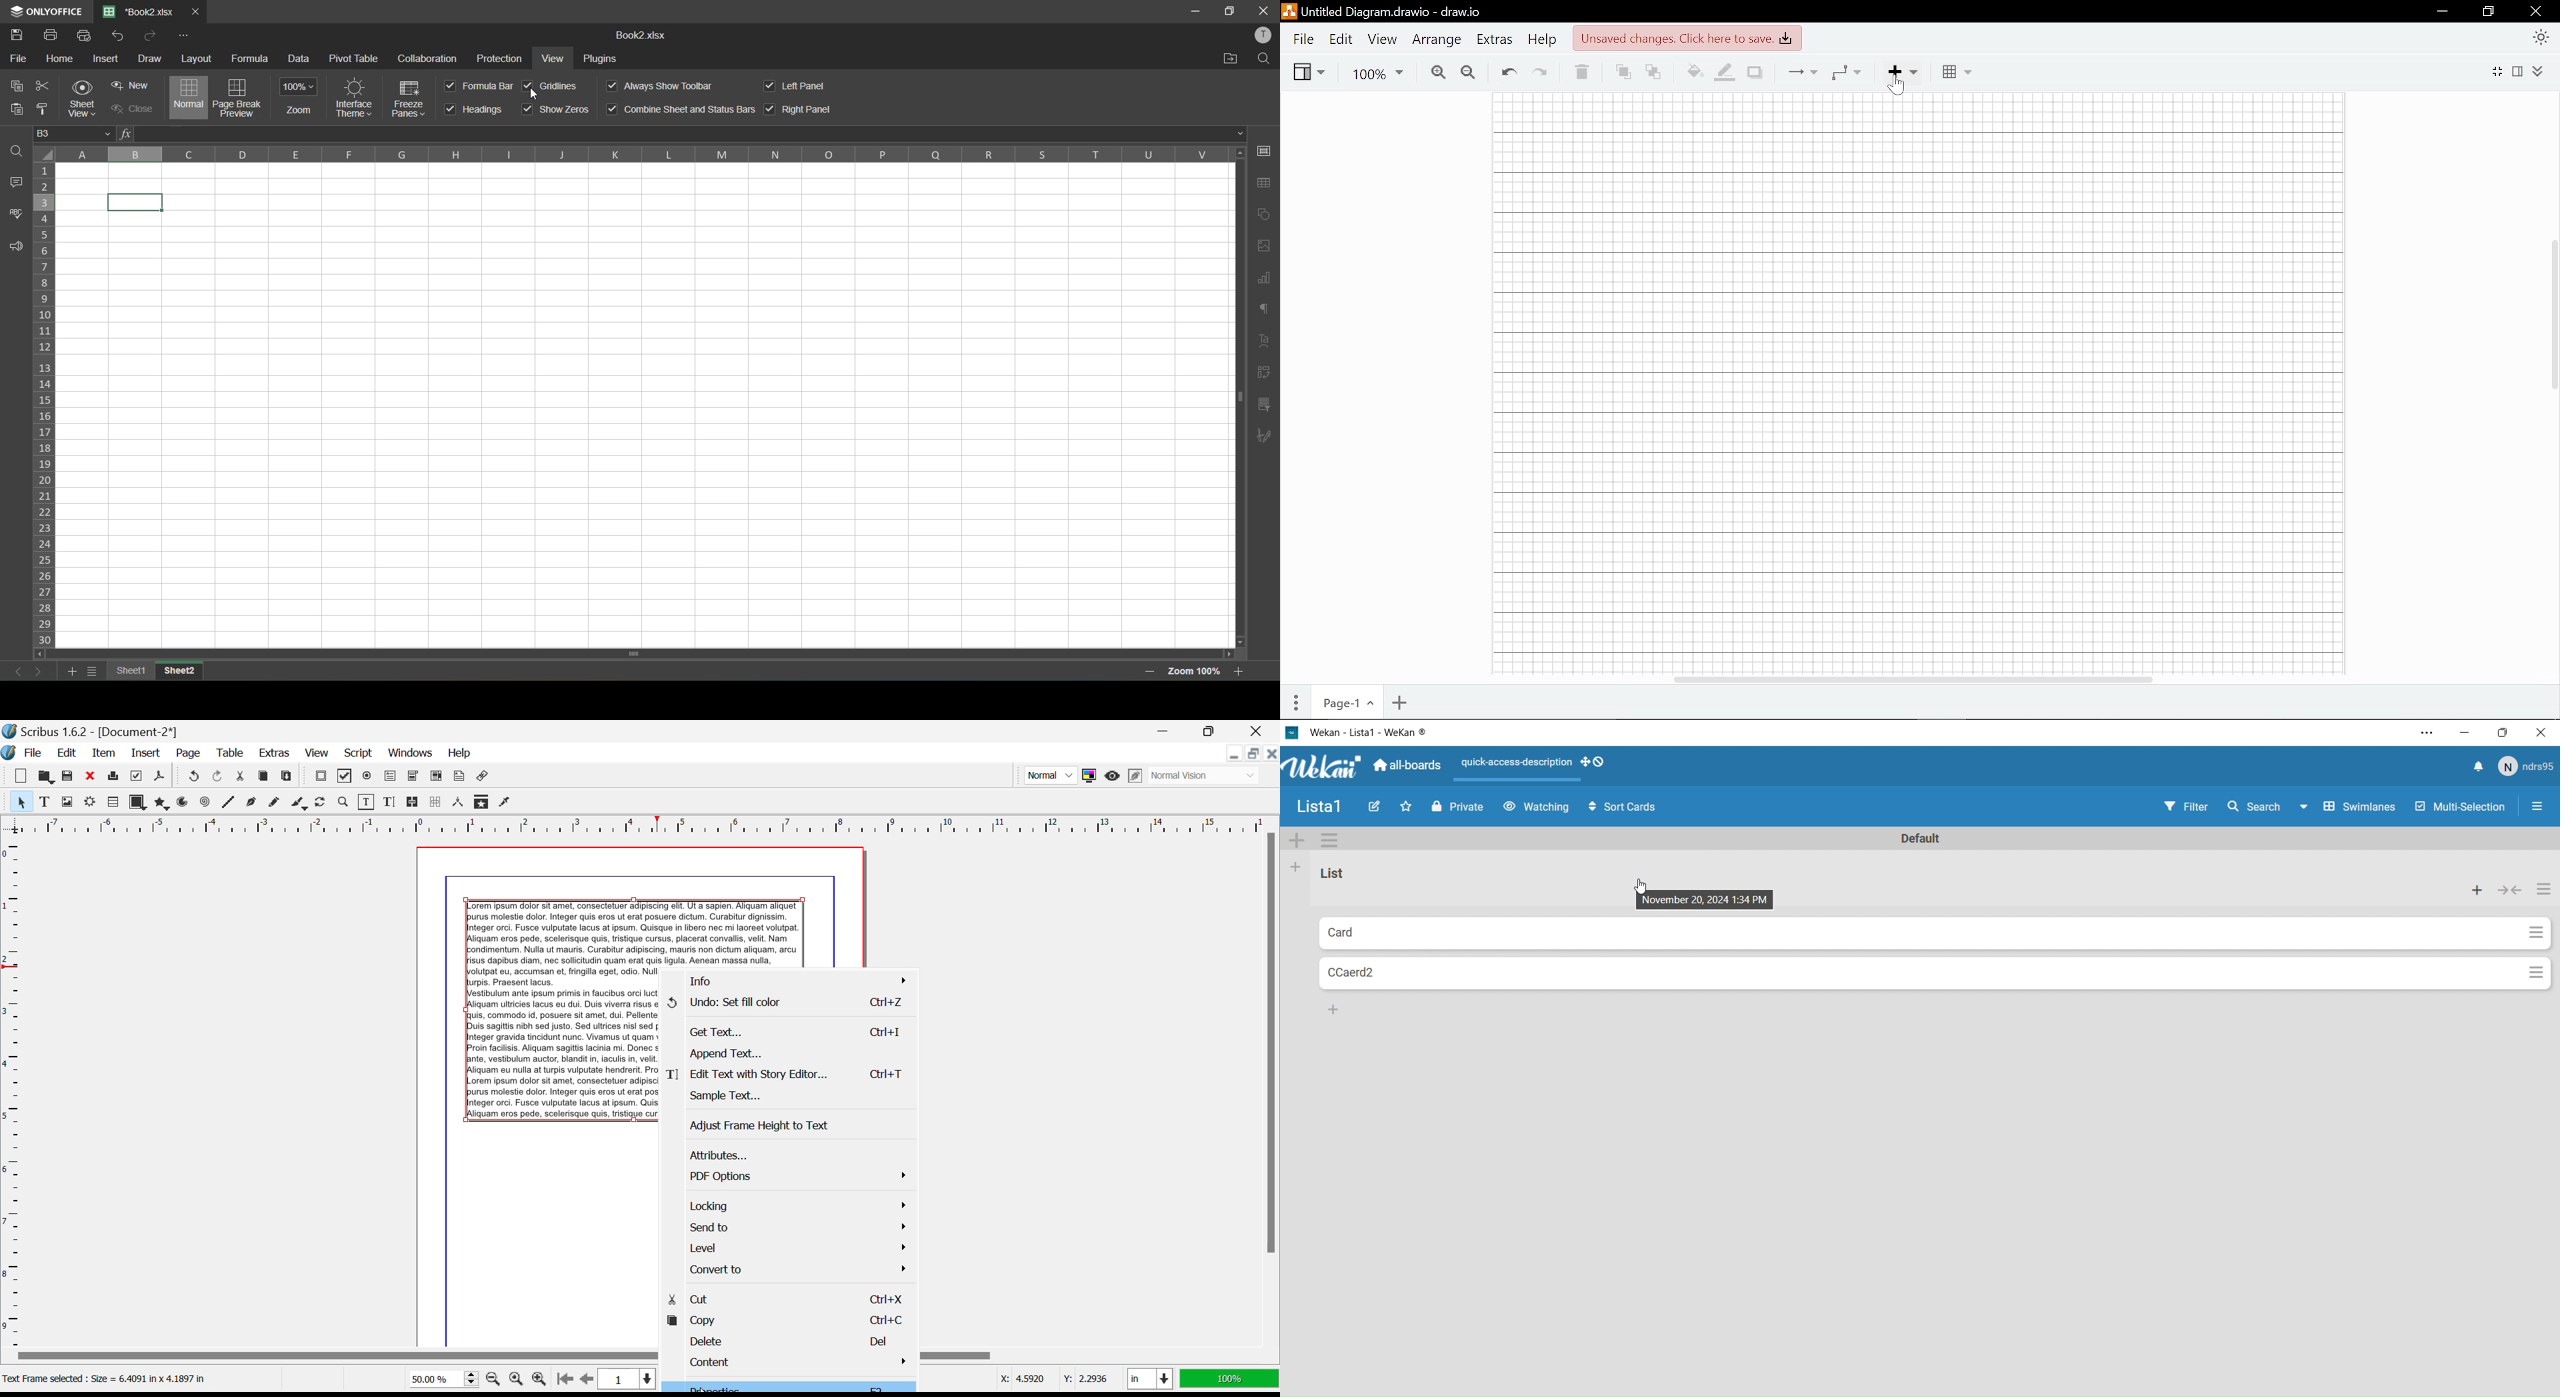 This screenshot has height=1400, width=2576. I want to click on Edit, so click(1374, 807).